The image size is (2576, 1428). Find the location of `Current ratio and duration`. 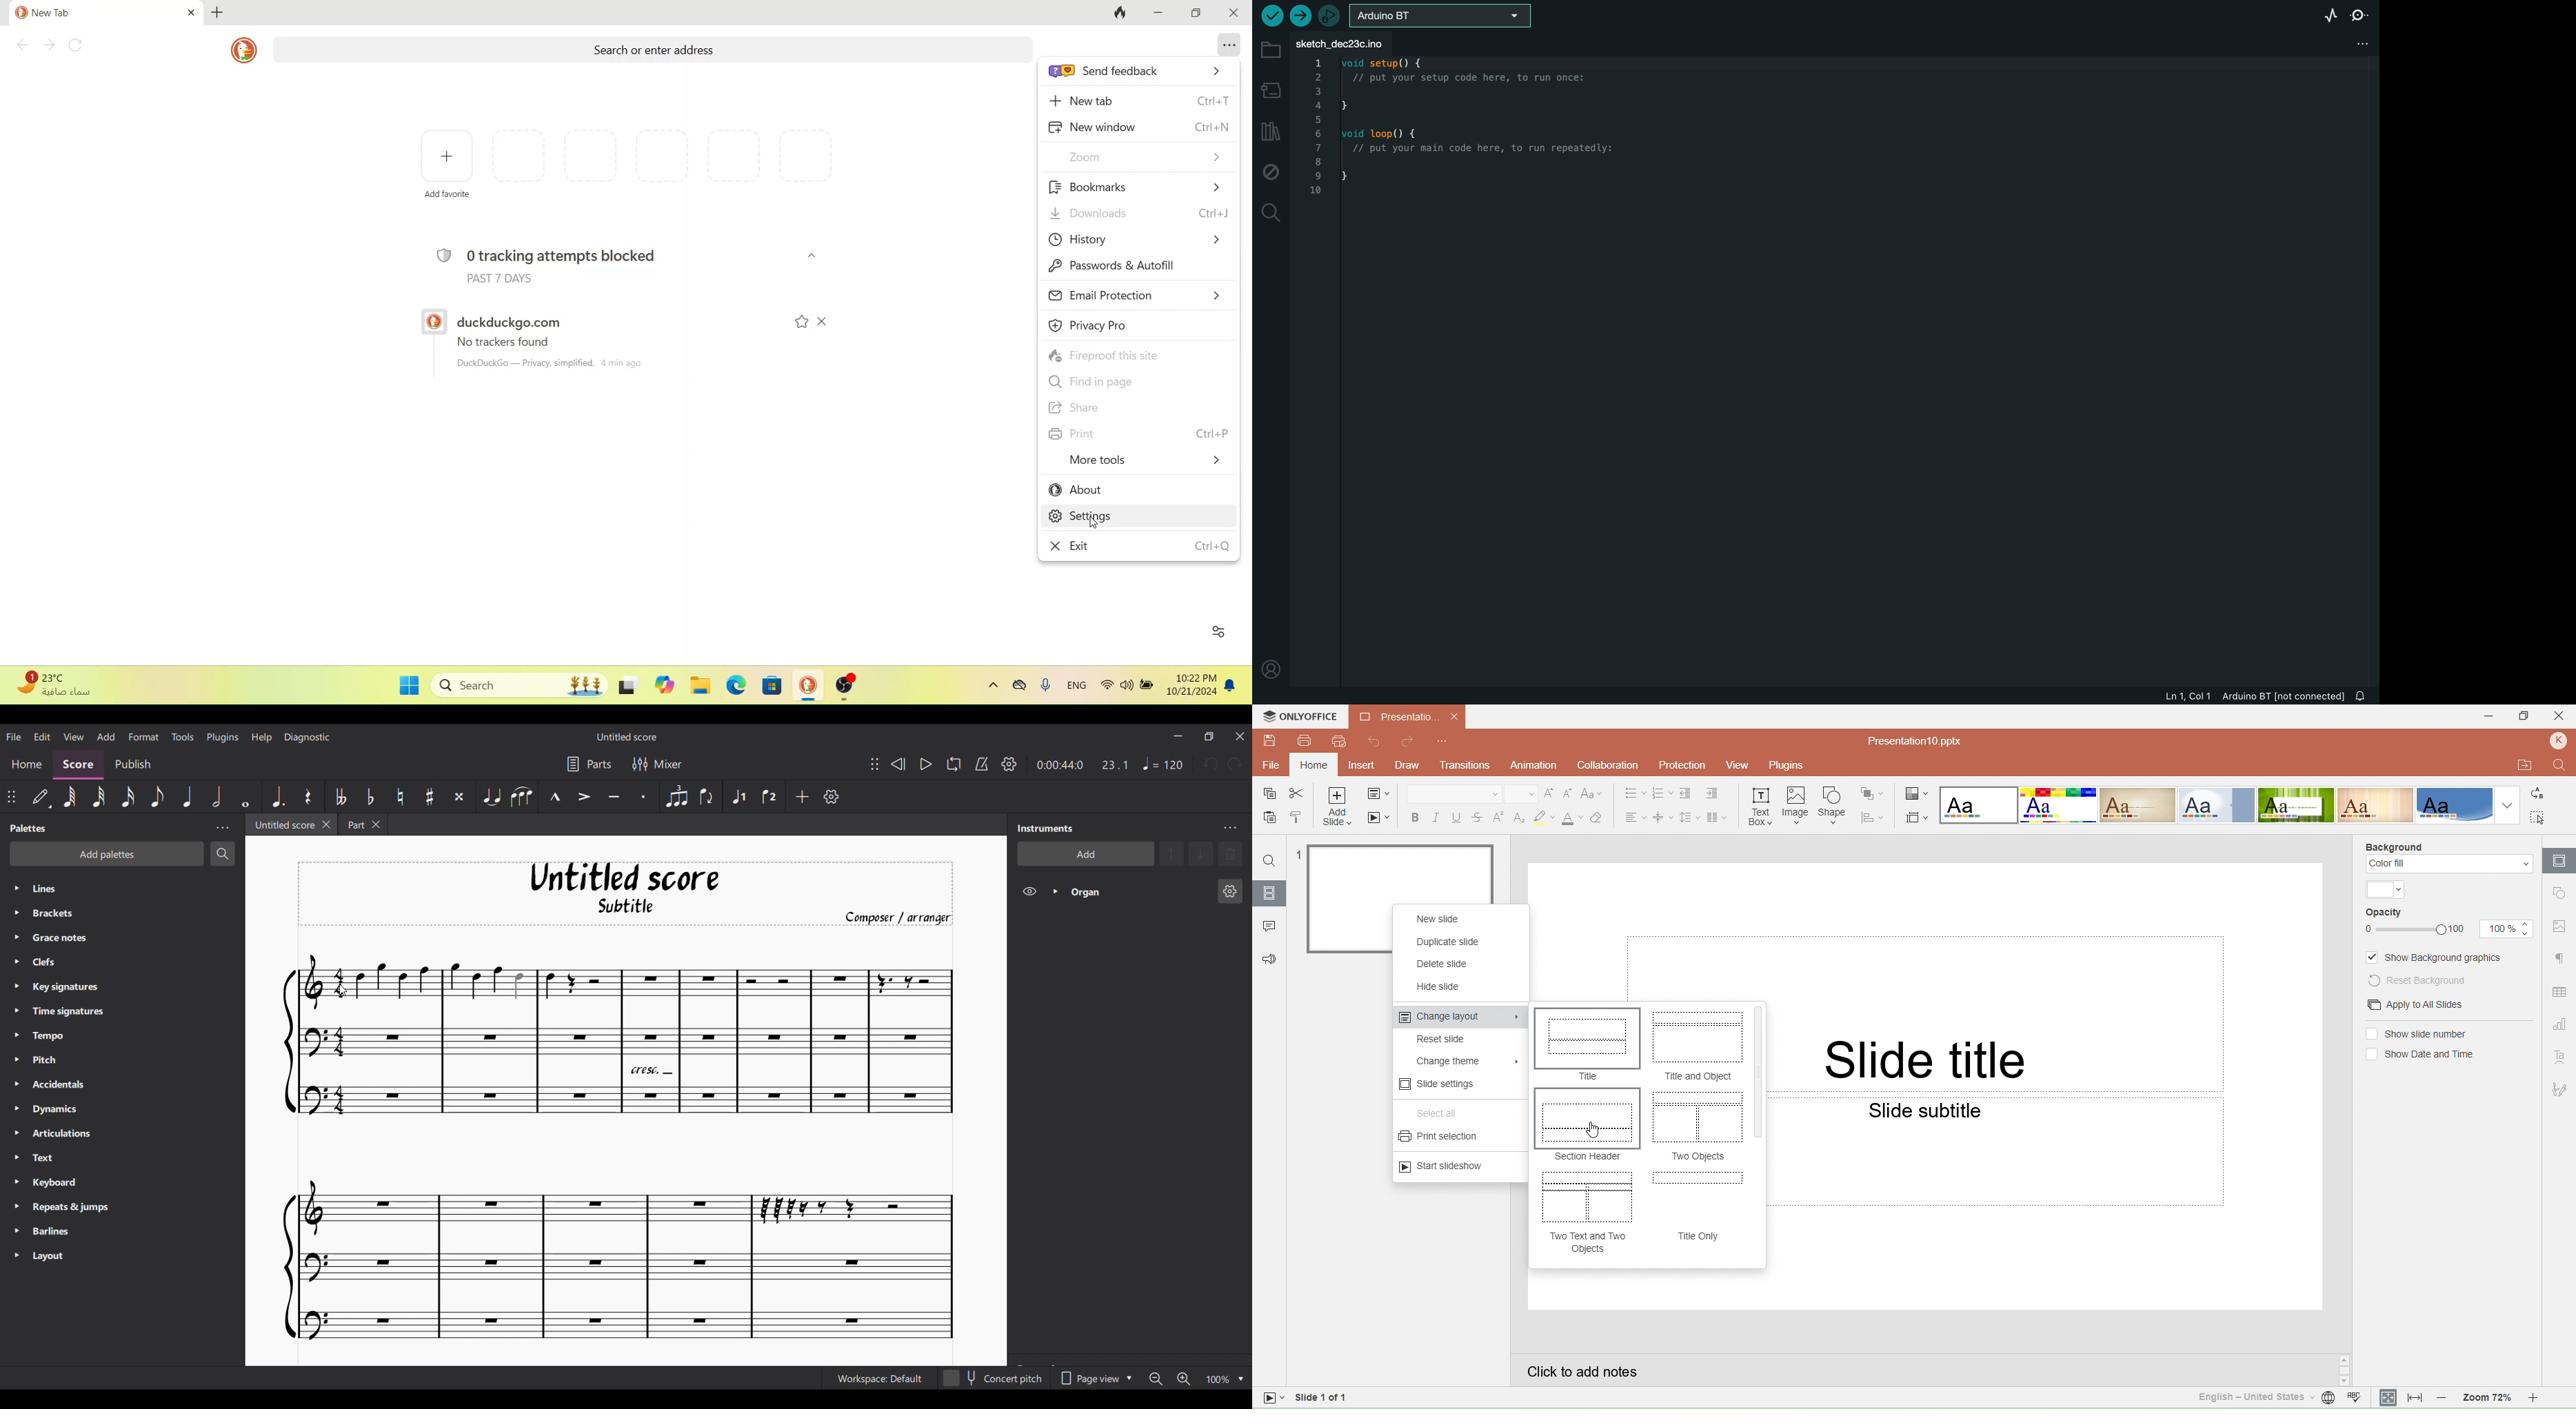

Current ratio and duration is located at coordinates (1083, 765).